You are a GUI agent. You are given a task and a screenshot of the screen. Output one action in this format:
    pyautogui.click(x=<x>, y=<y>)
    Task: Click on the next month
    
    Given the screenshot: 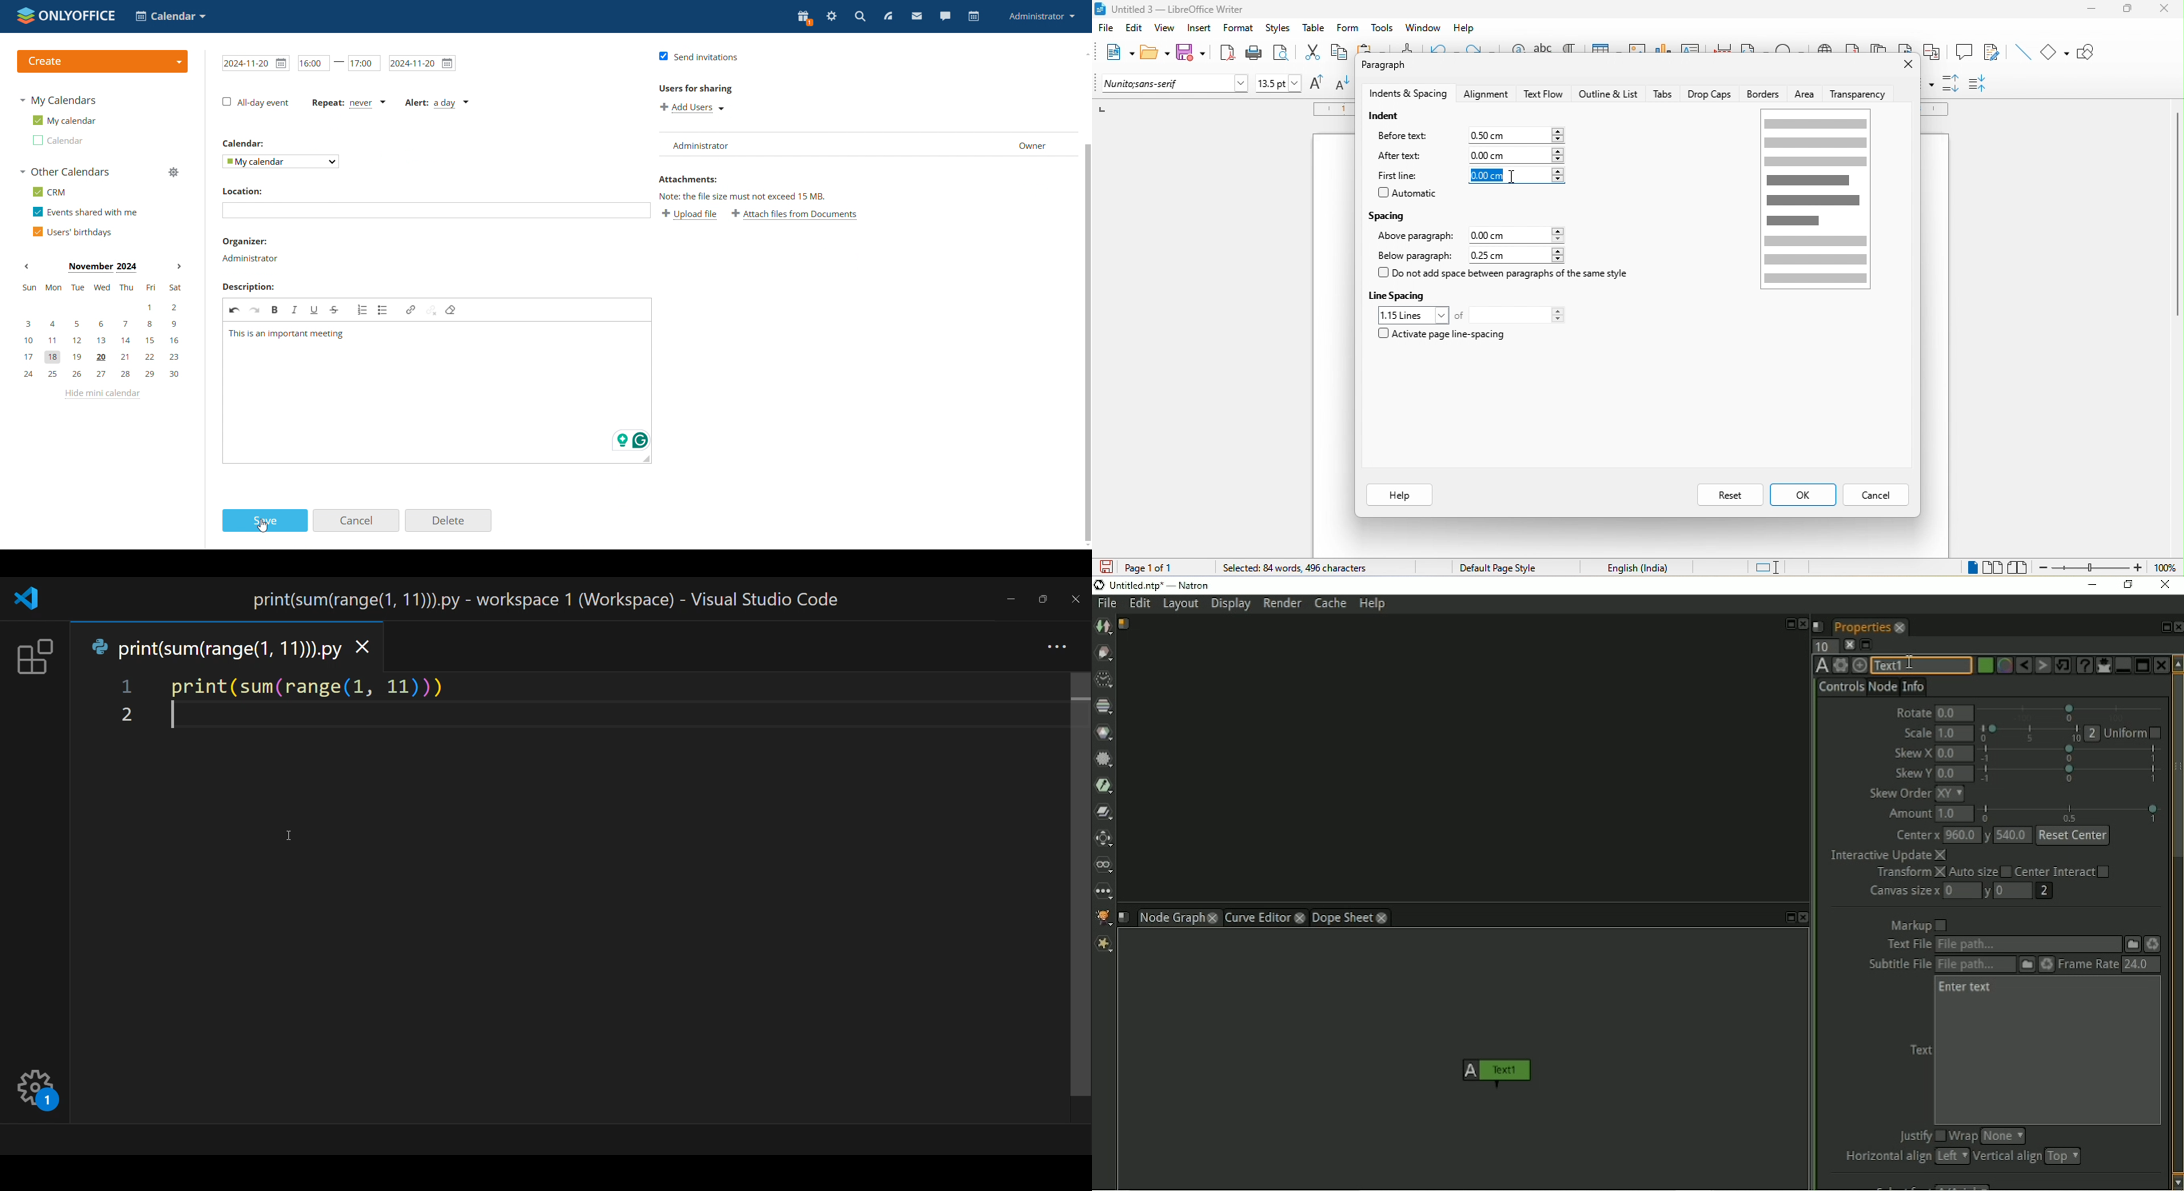 What is the action you would take?
    pyautogui.click(x=179, y=266)
    